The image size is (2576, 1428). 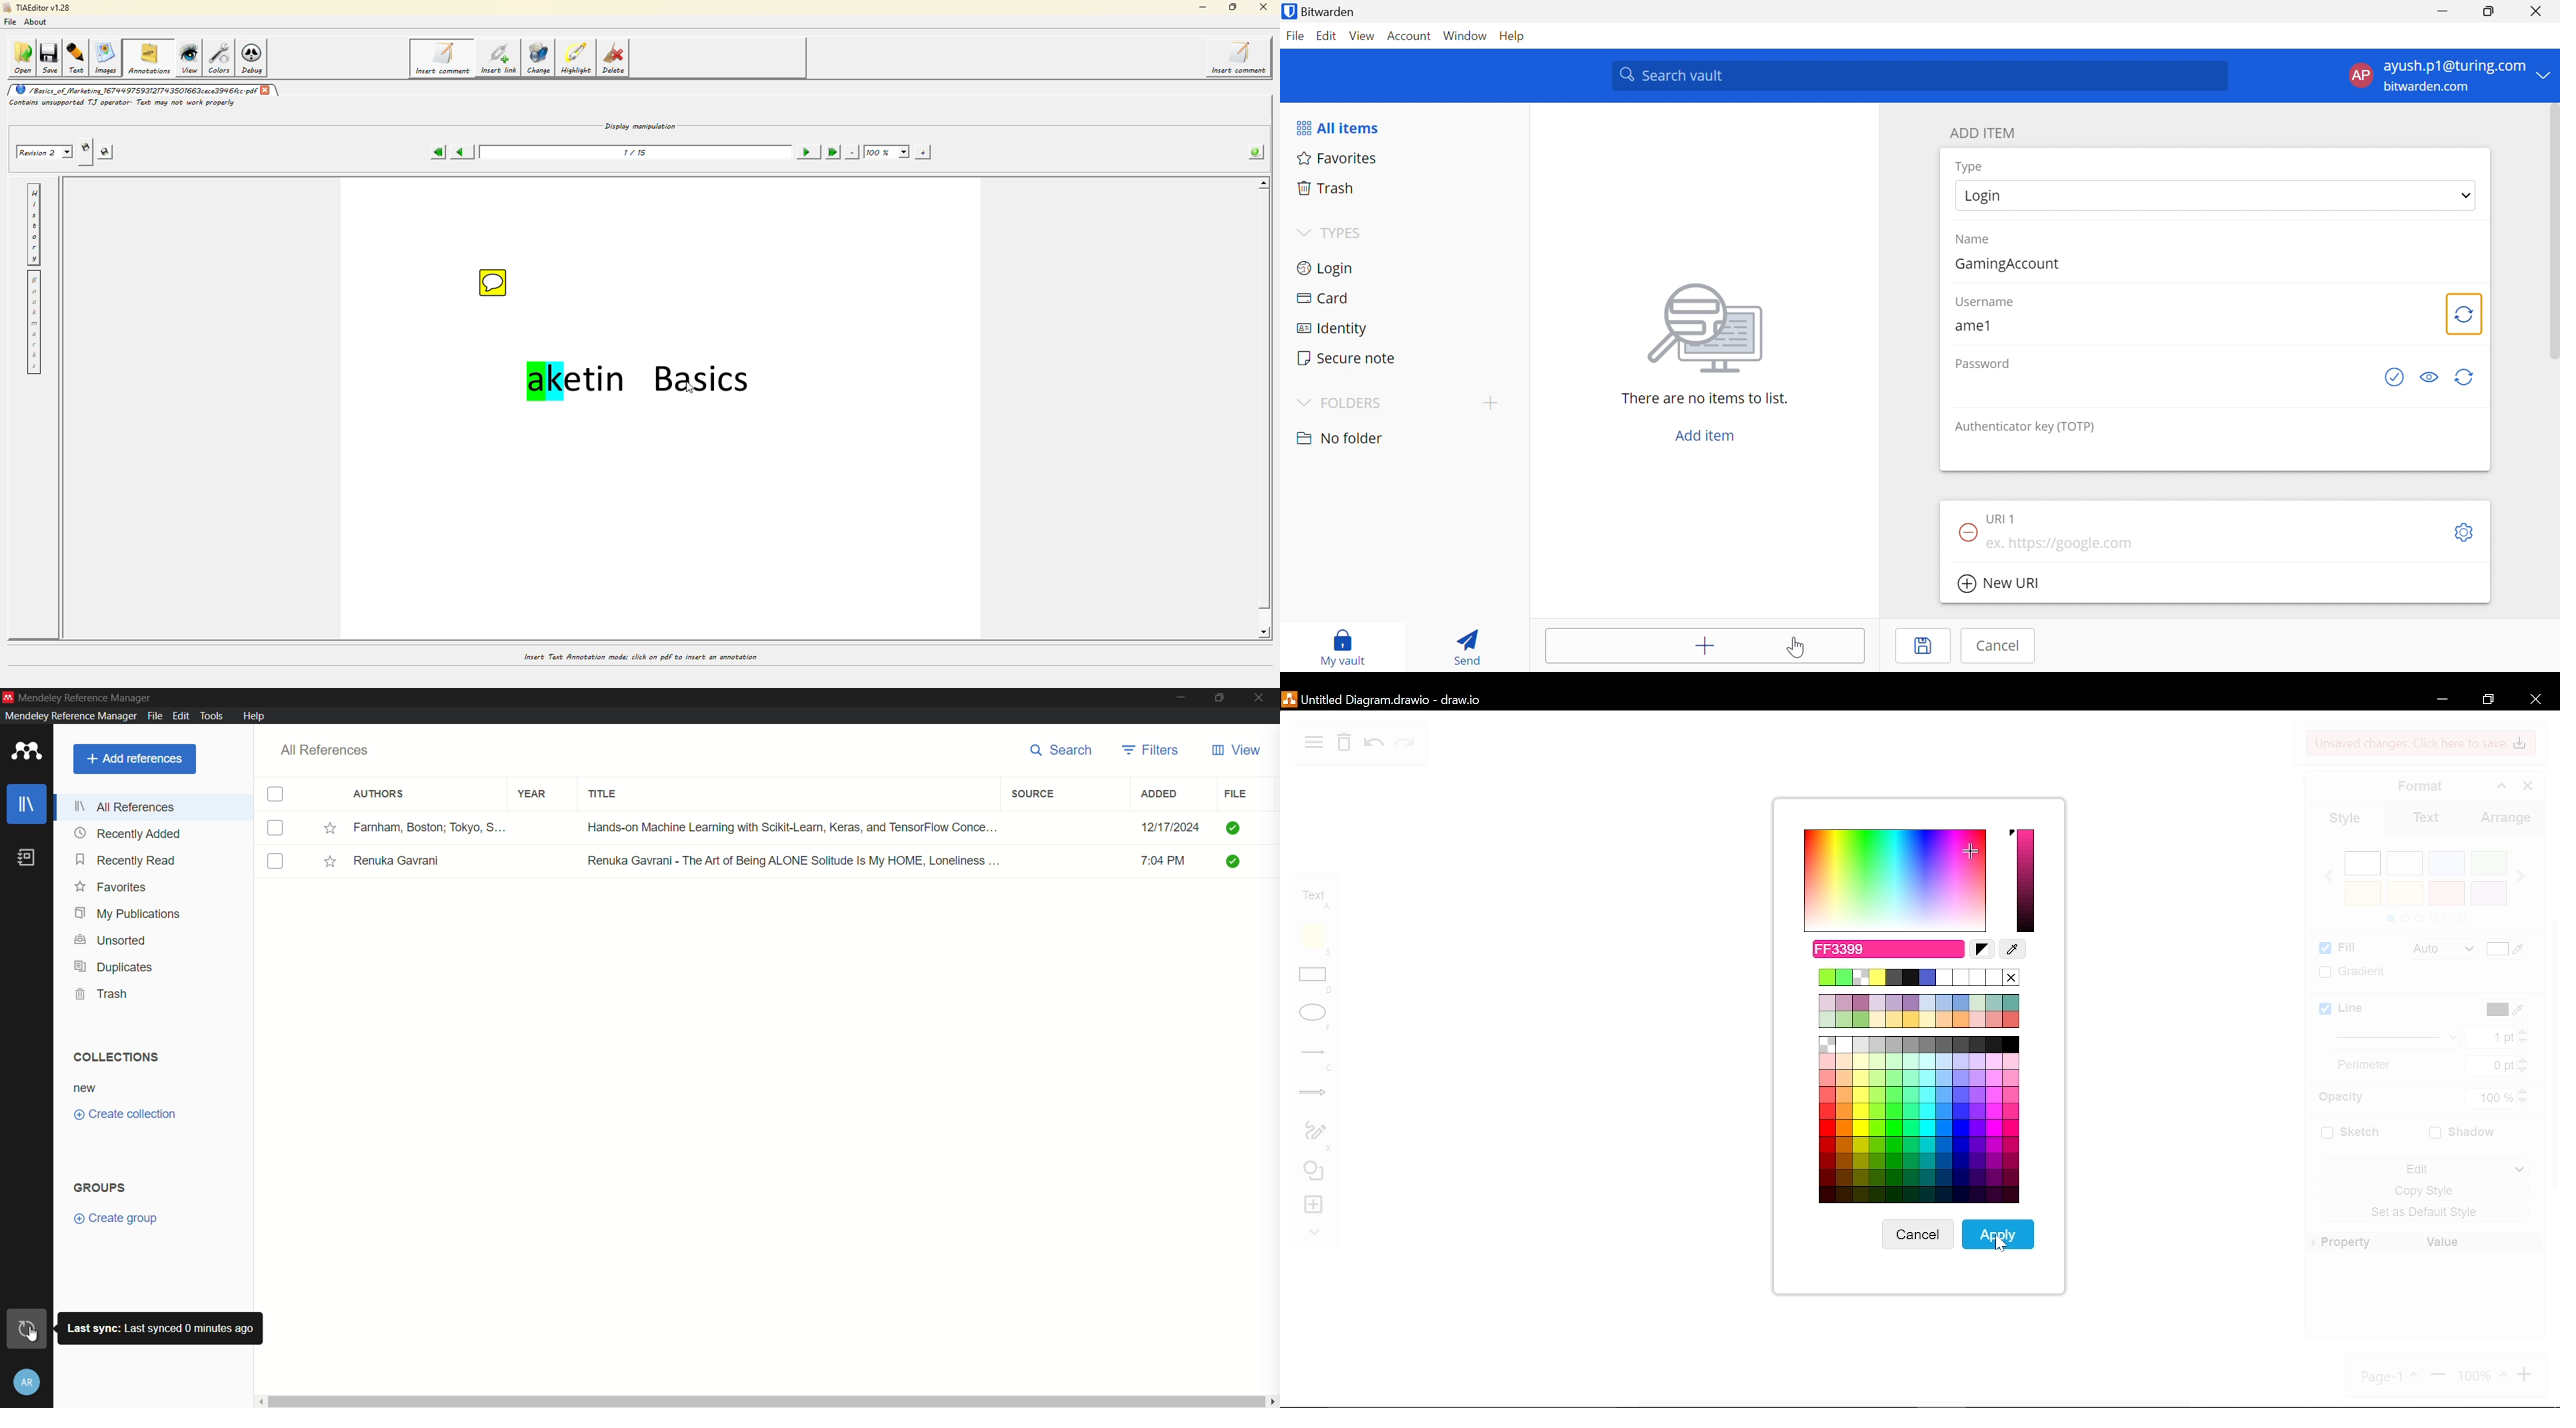 I want to click on minimize, so click(x=2441, y=699).